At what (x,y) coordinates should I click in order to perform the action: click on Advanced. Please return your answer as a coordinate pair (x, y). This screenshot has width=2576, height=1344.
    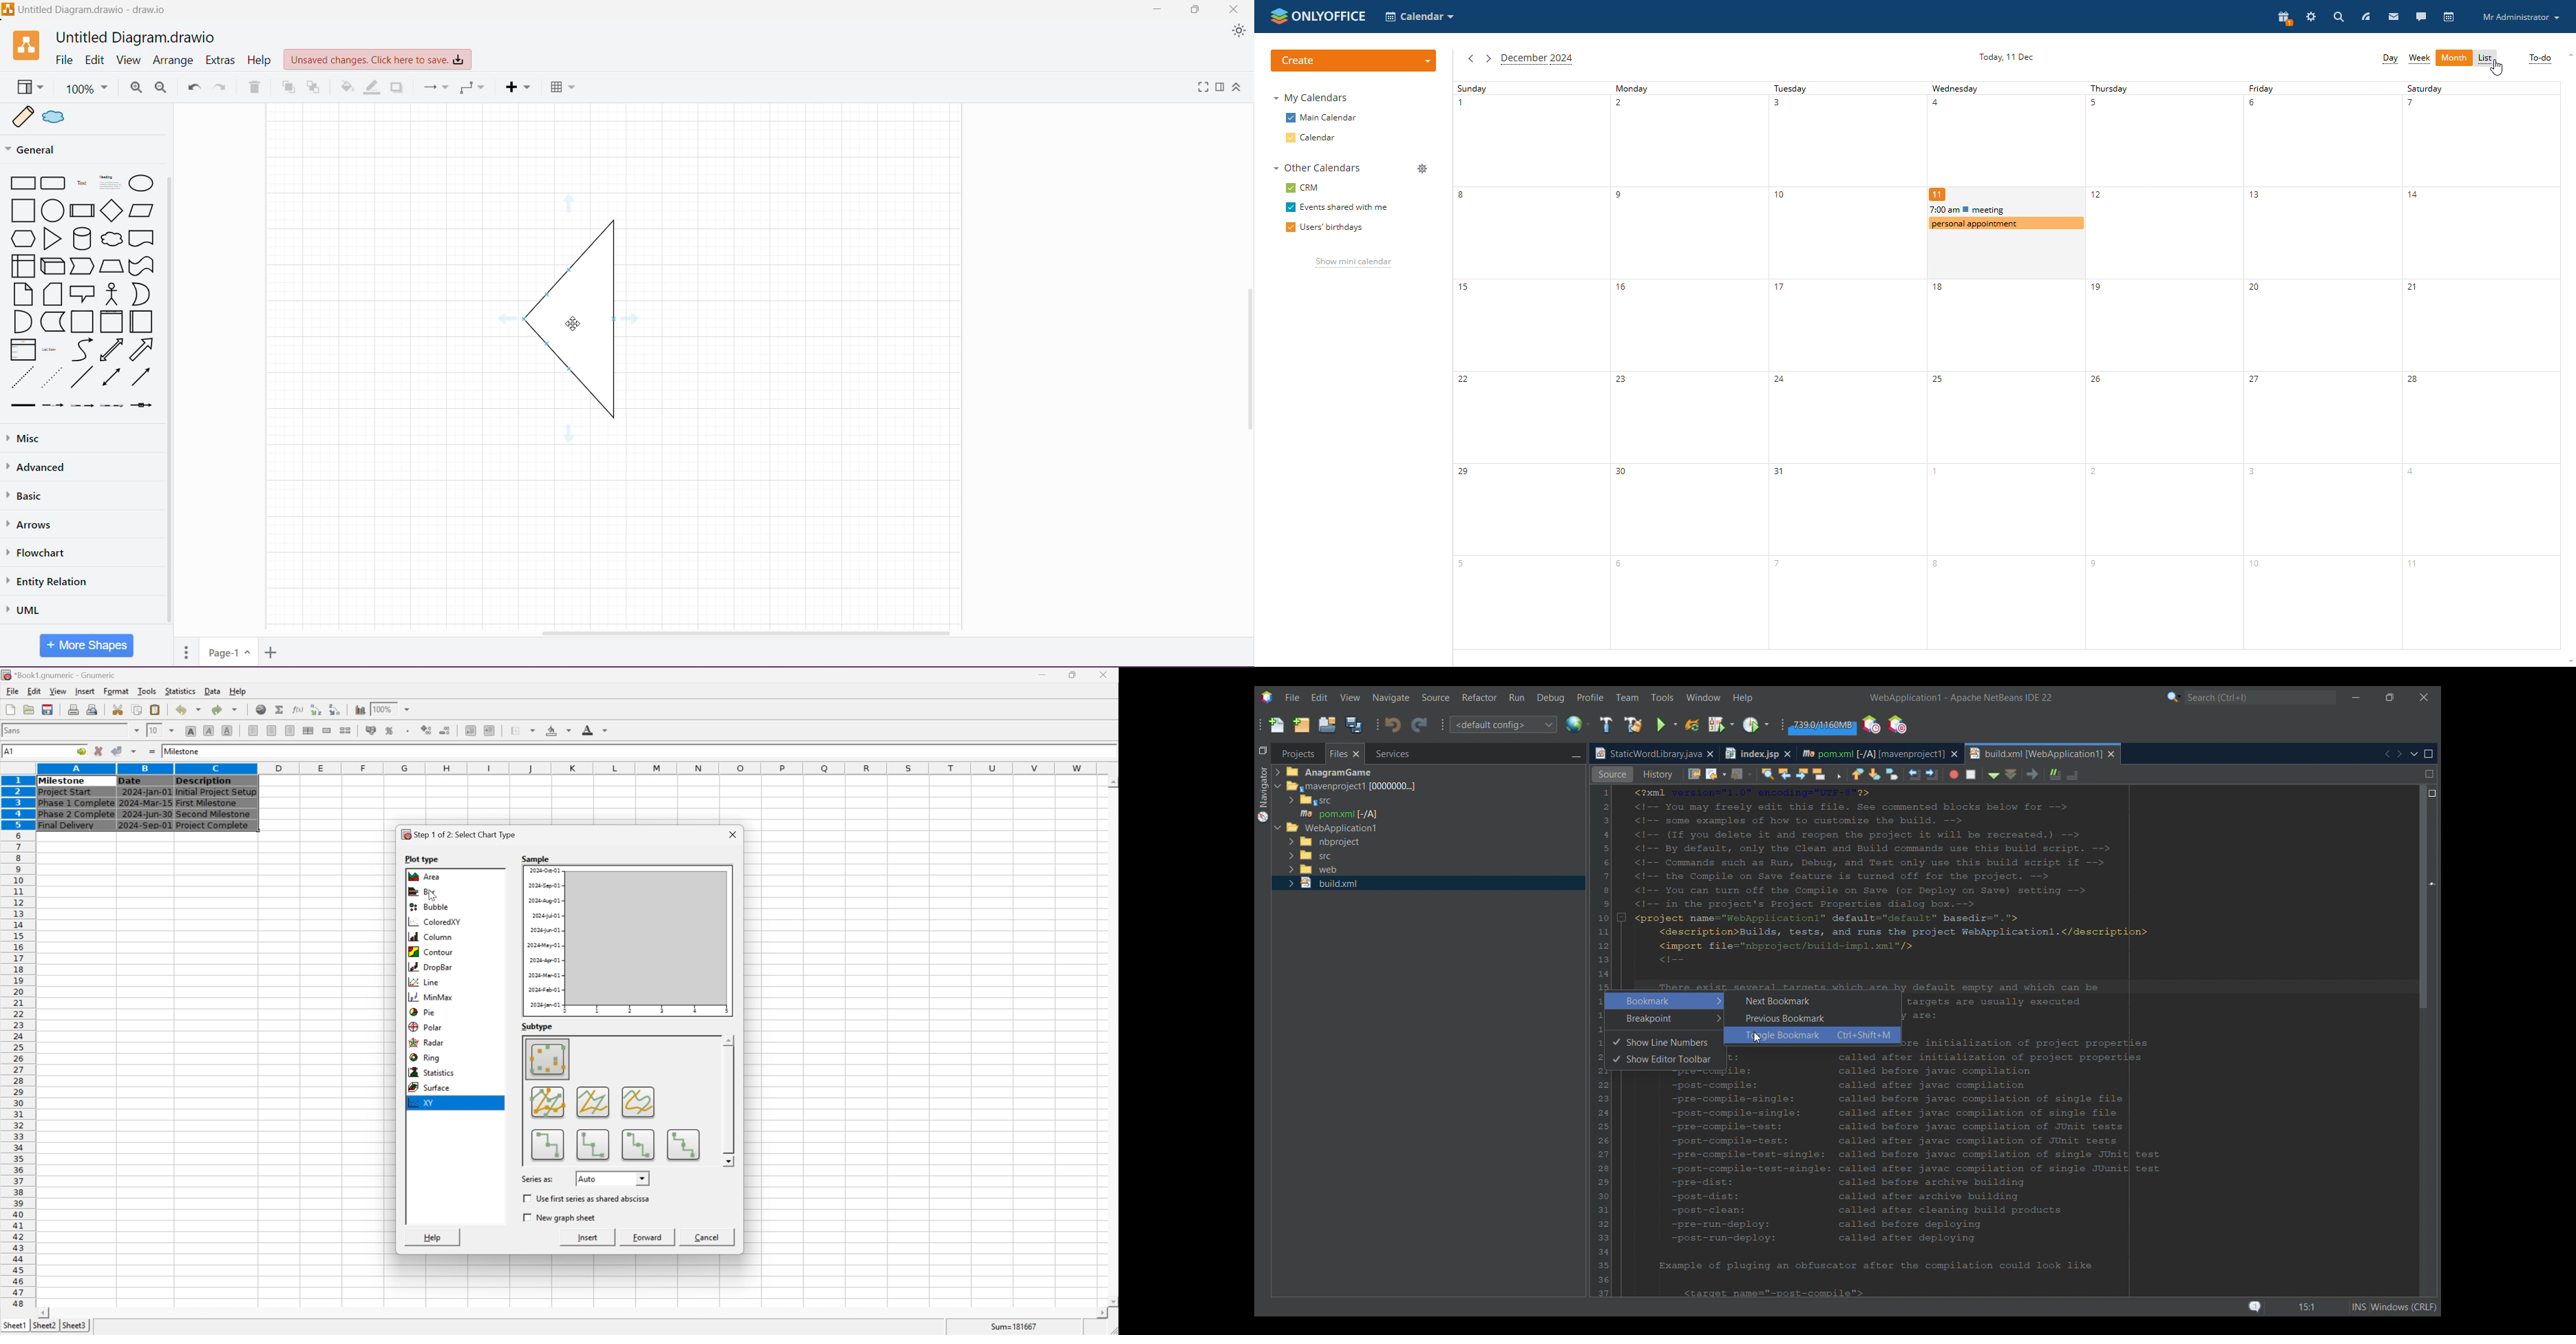
    Looking at the image, I should click on (40, 469).